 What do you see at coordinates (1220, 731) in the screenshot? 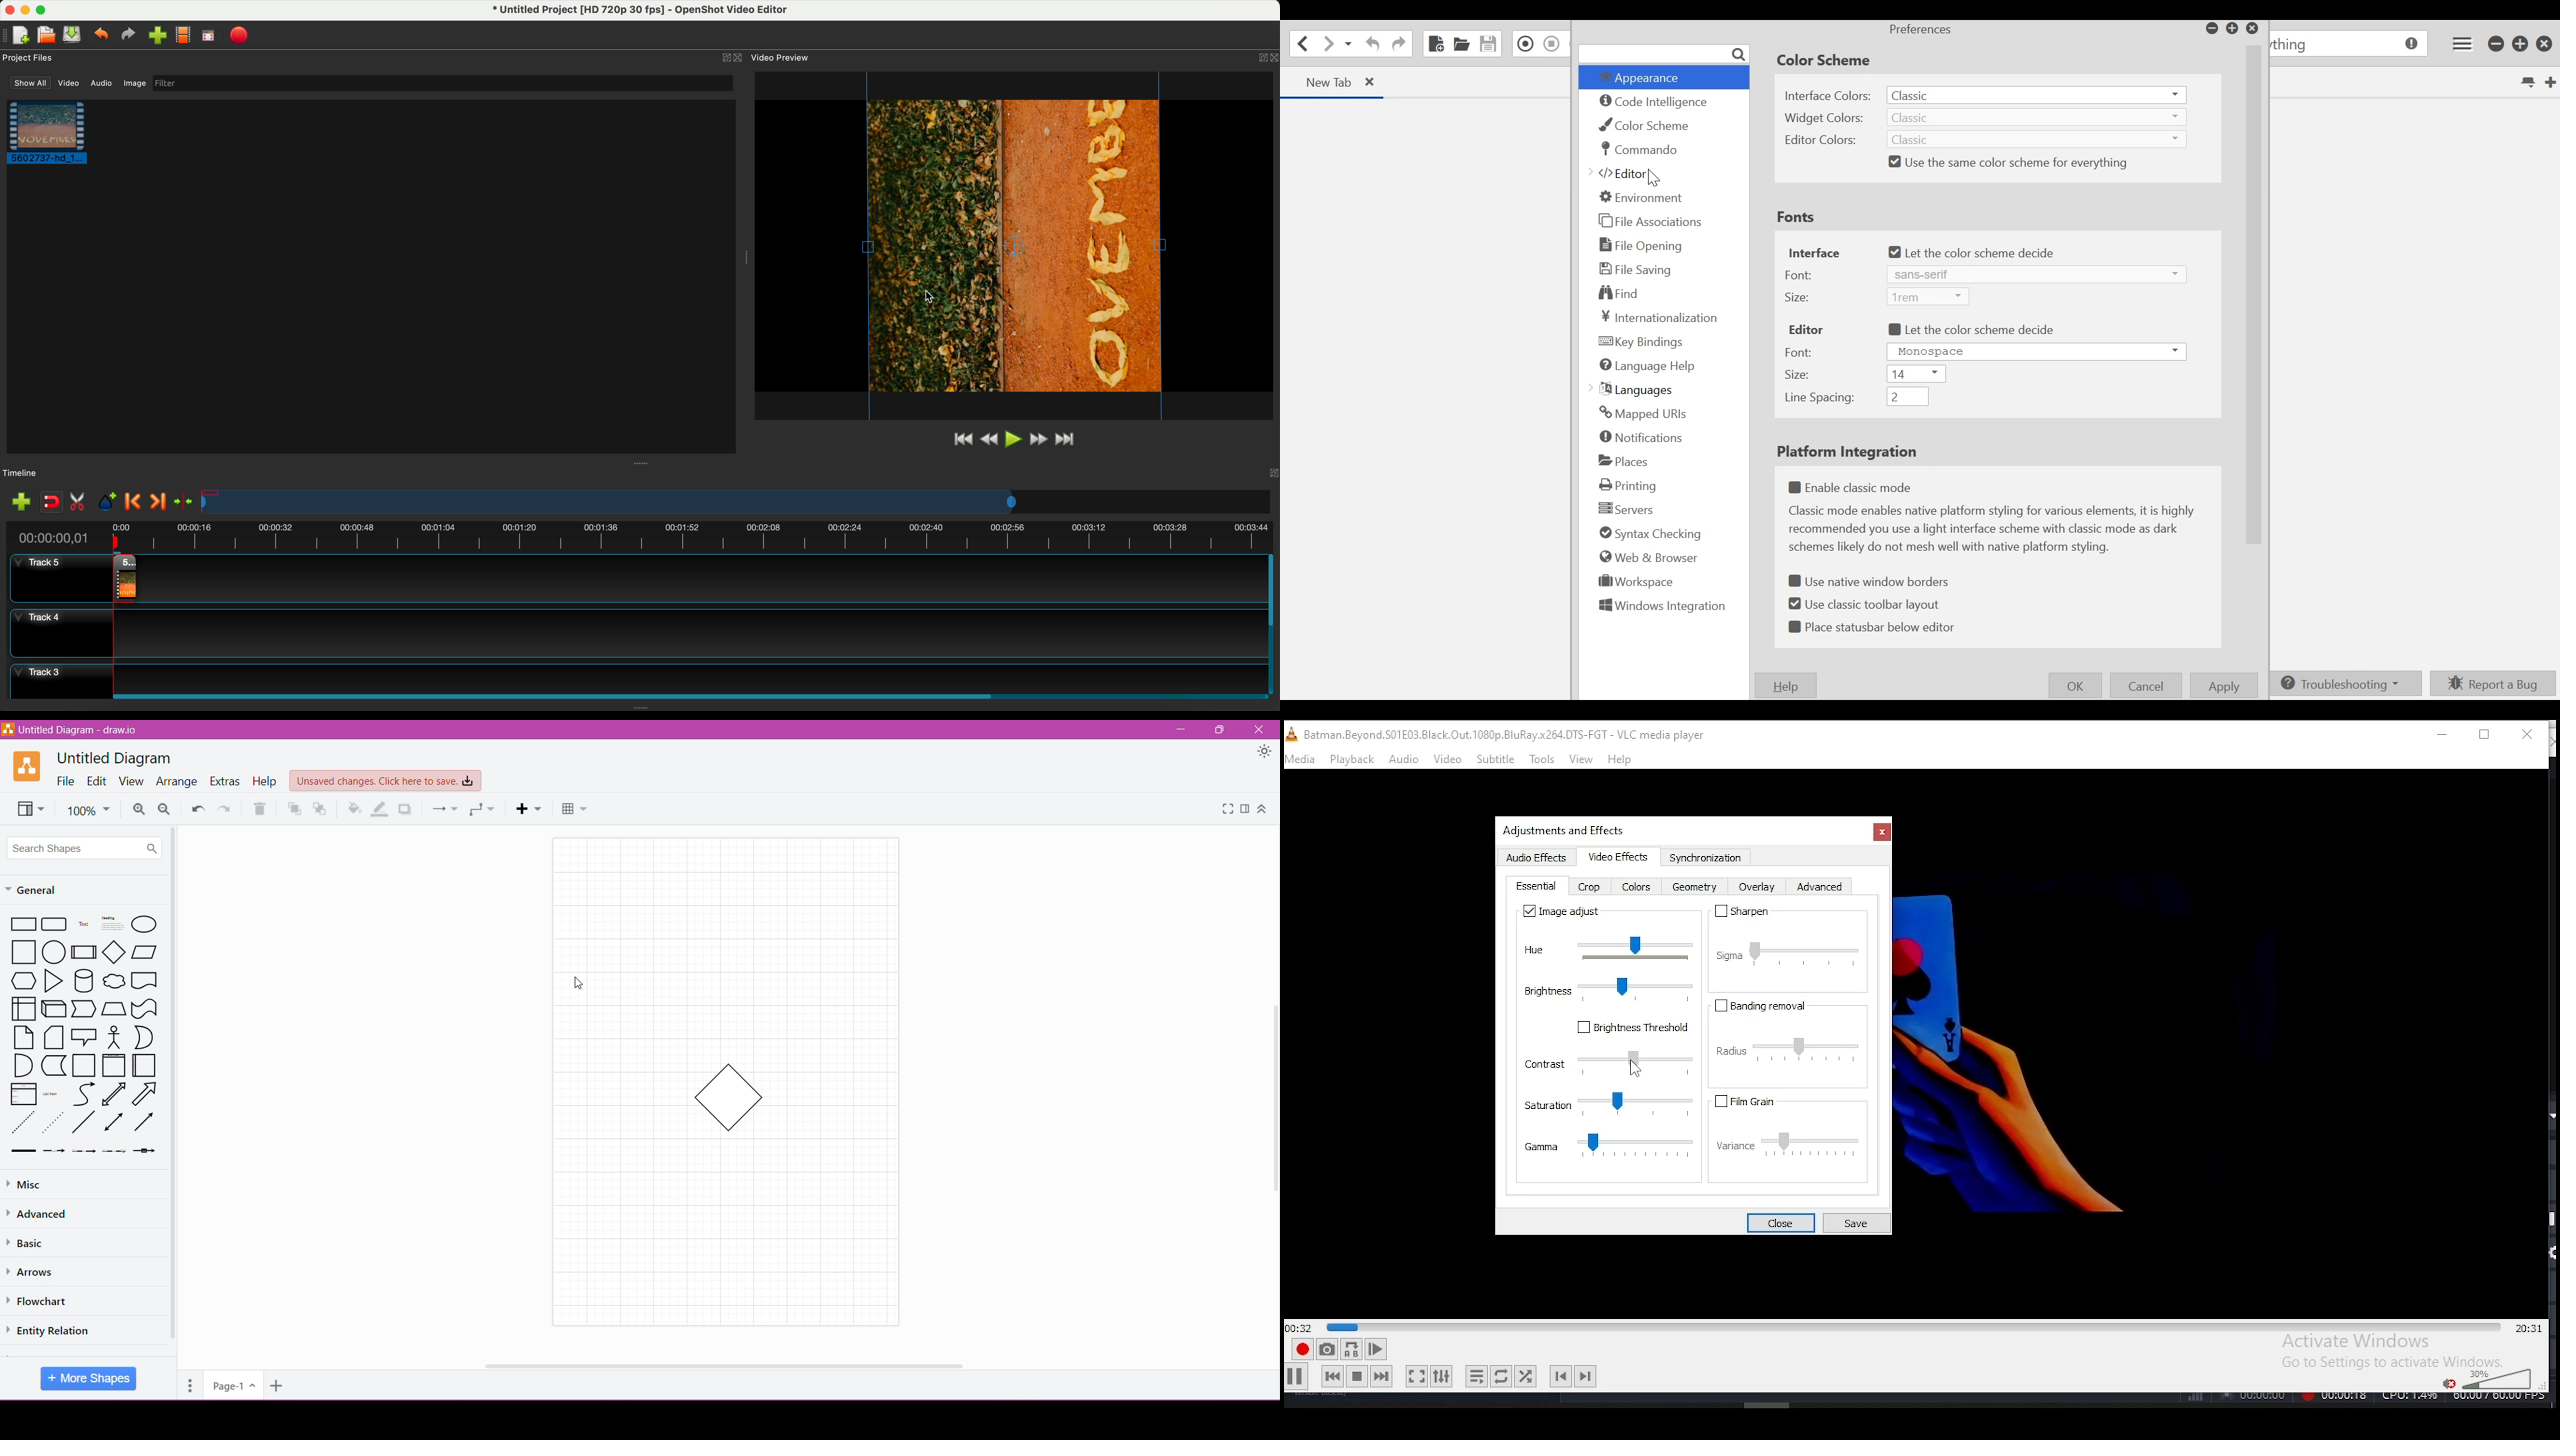
I see `Restore Down` at bounding box center [1220, 731].